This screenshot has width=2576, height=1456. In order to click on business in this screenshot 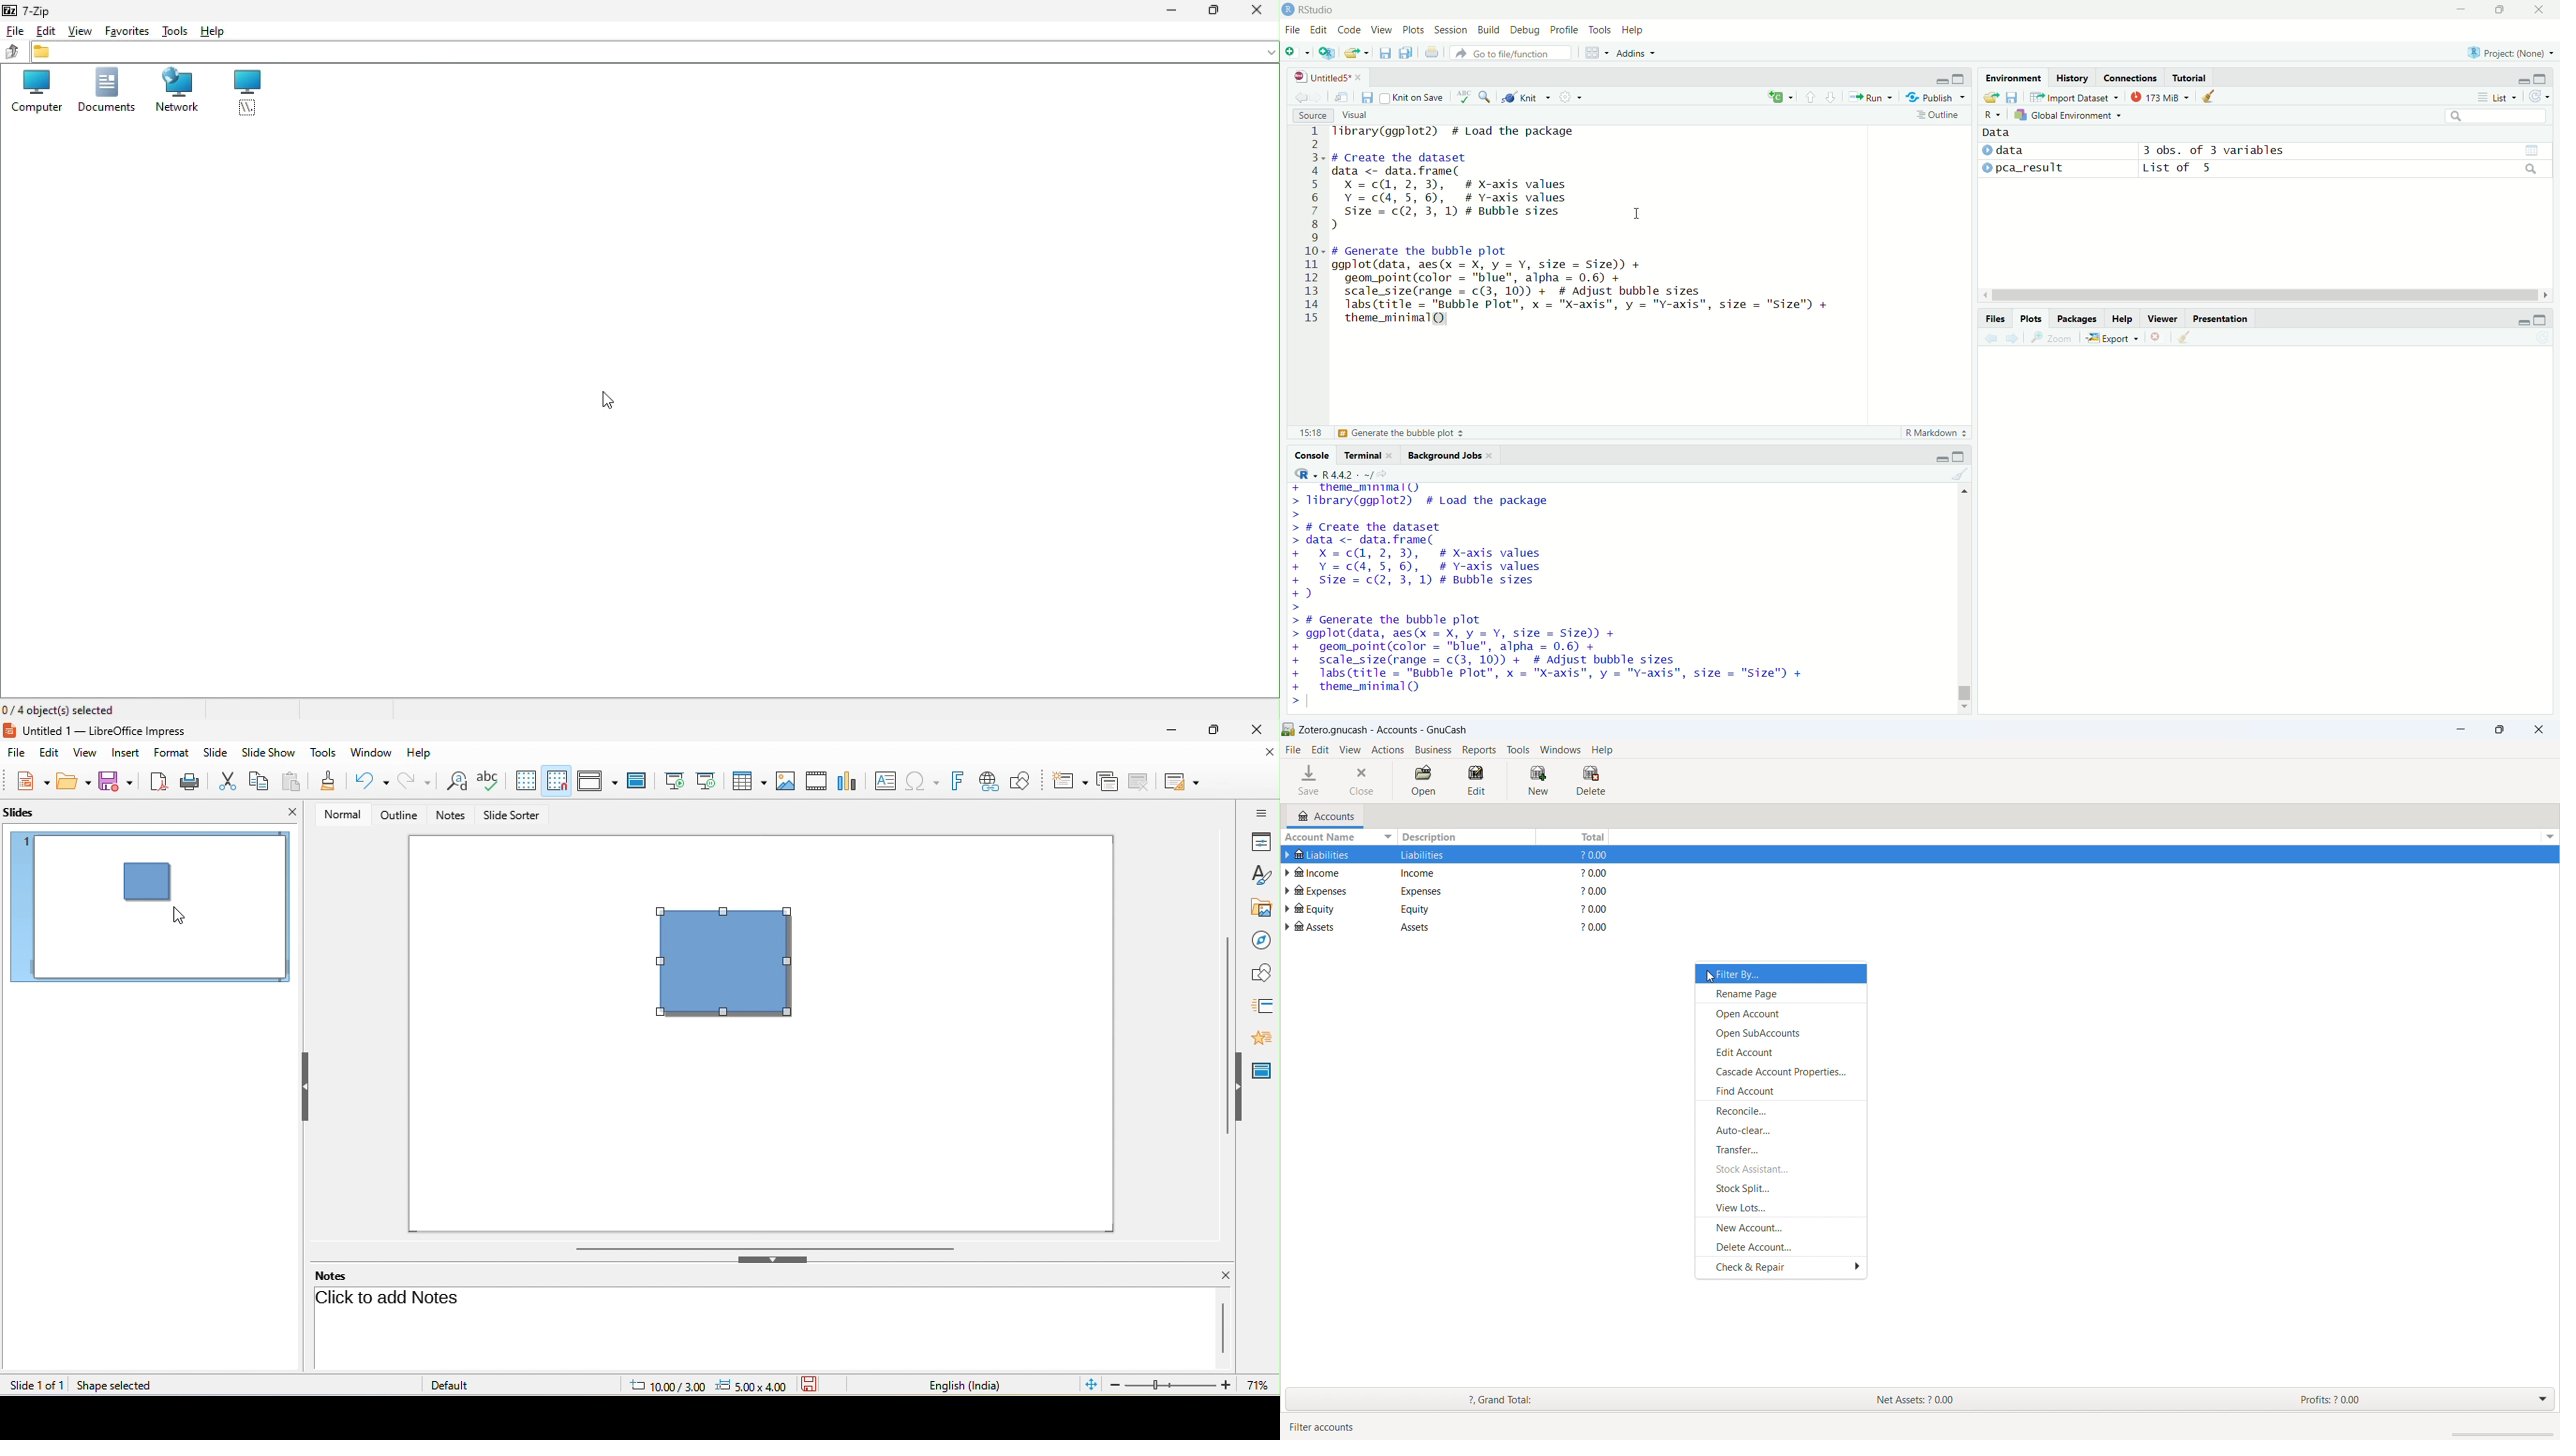, I will do `click(1434, 750)`.